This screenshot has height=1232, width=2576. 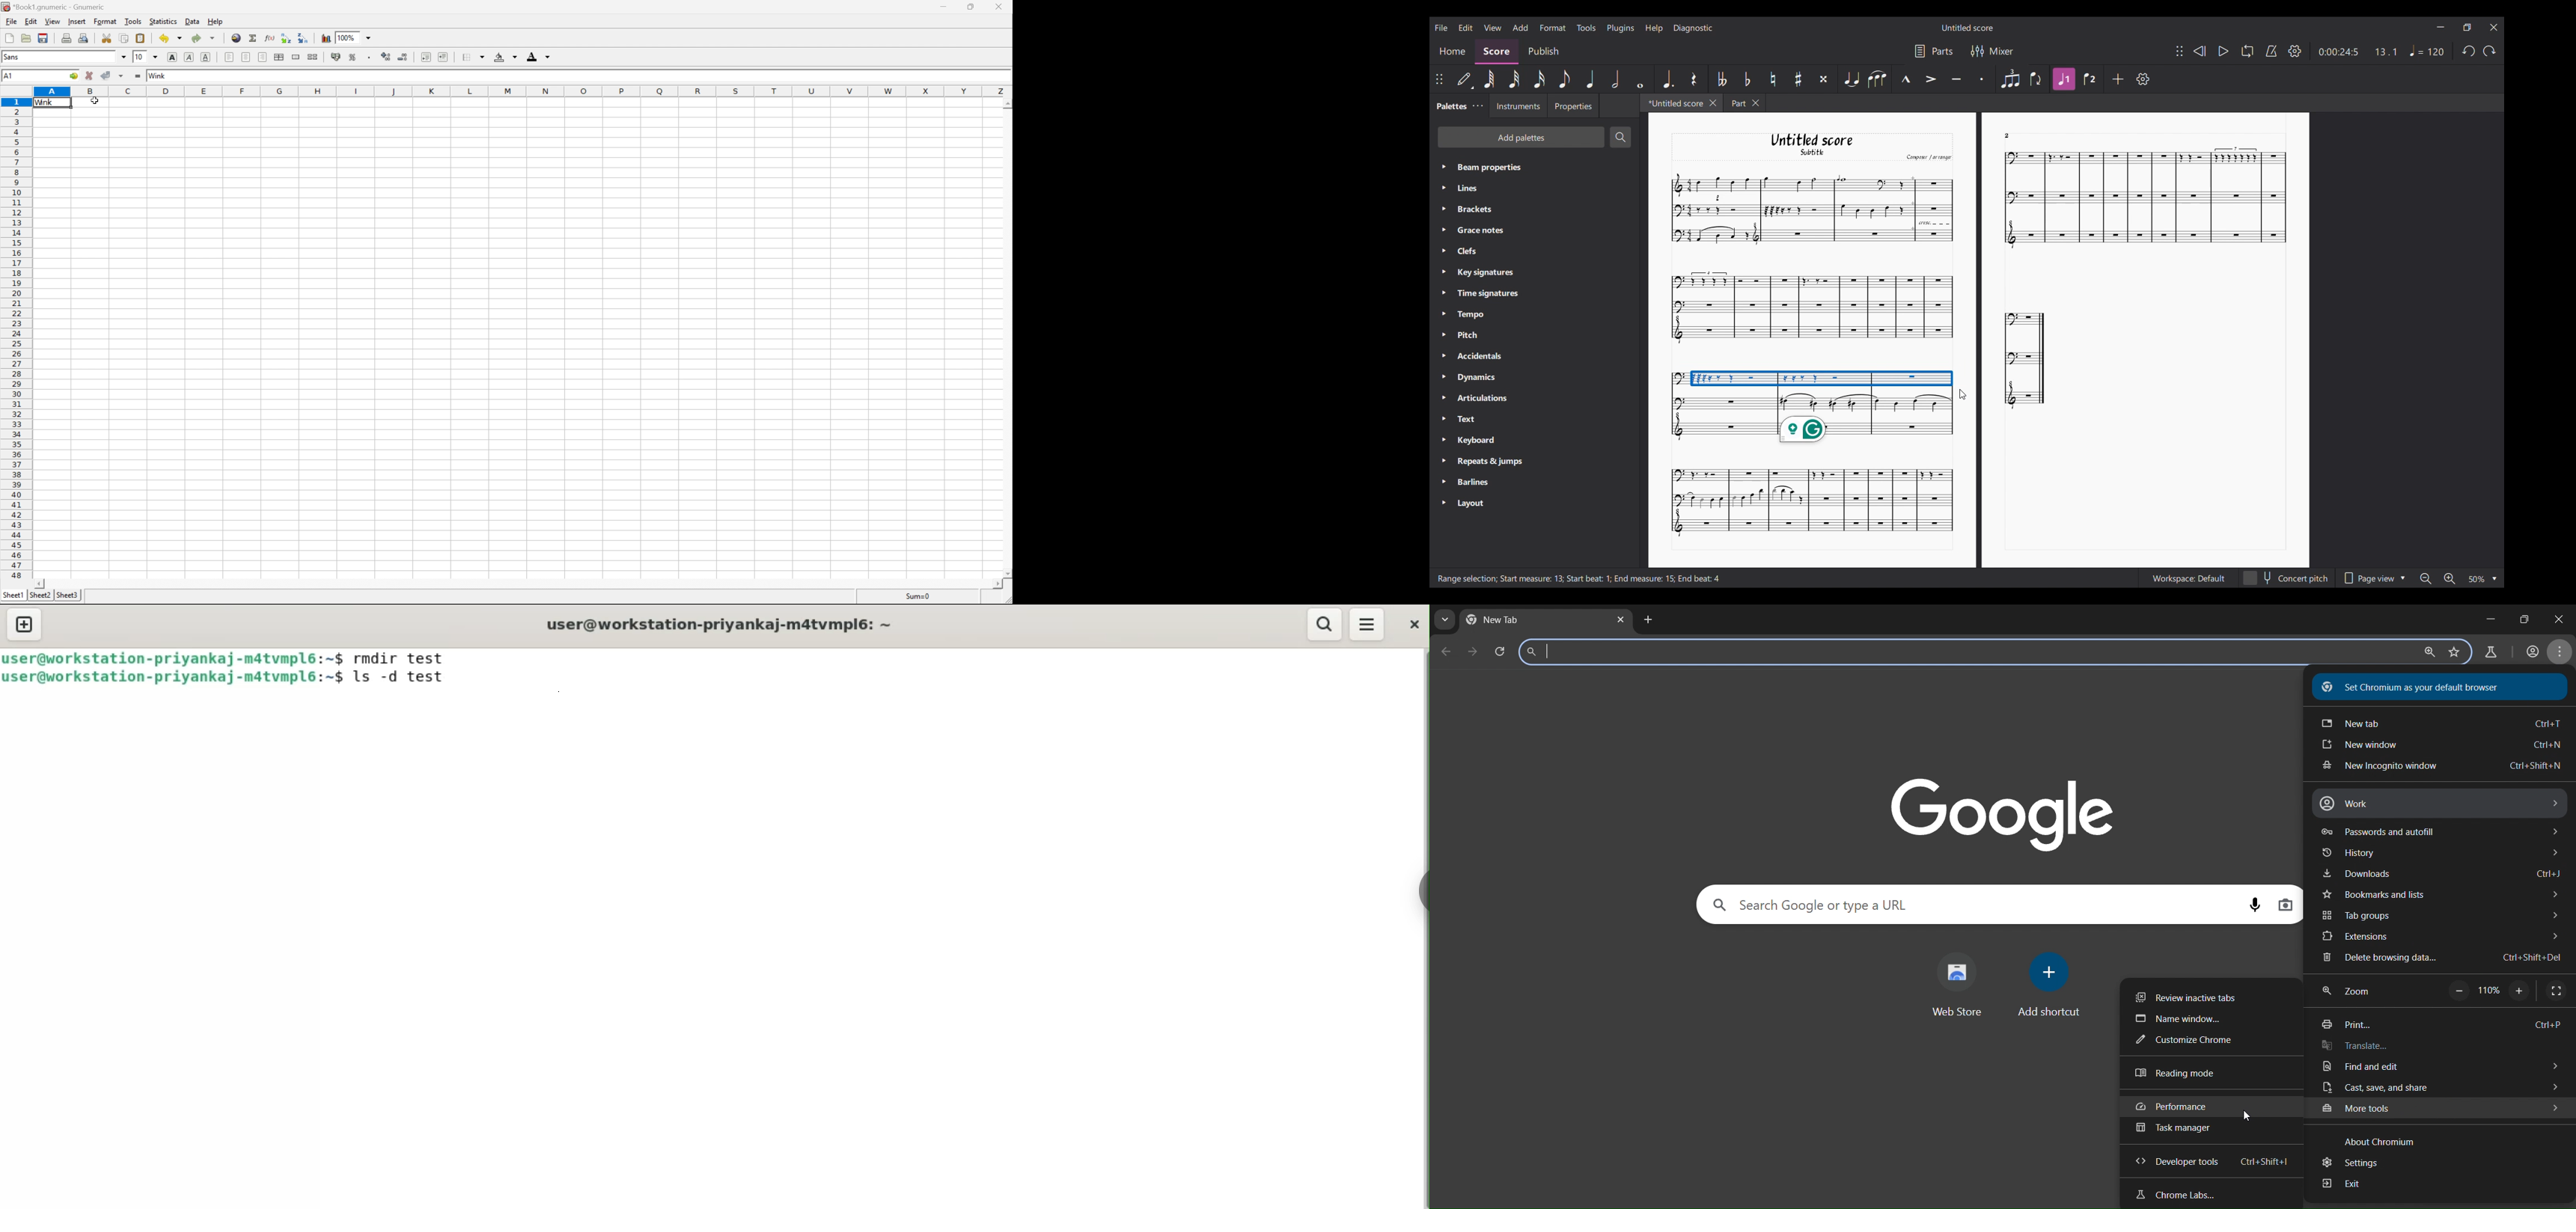 What do you see at coordinates (2010, 78) in the screenshot?
I see `Tuplet` at bounding box center [2010, 78].